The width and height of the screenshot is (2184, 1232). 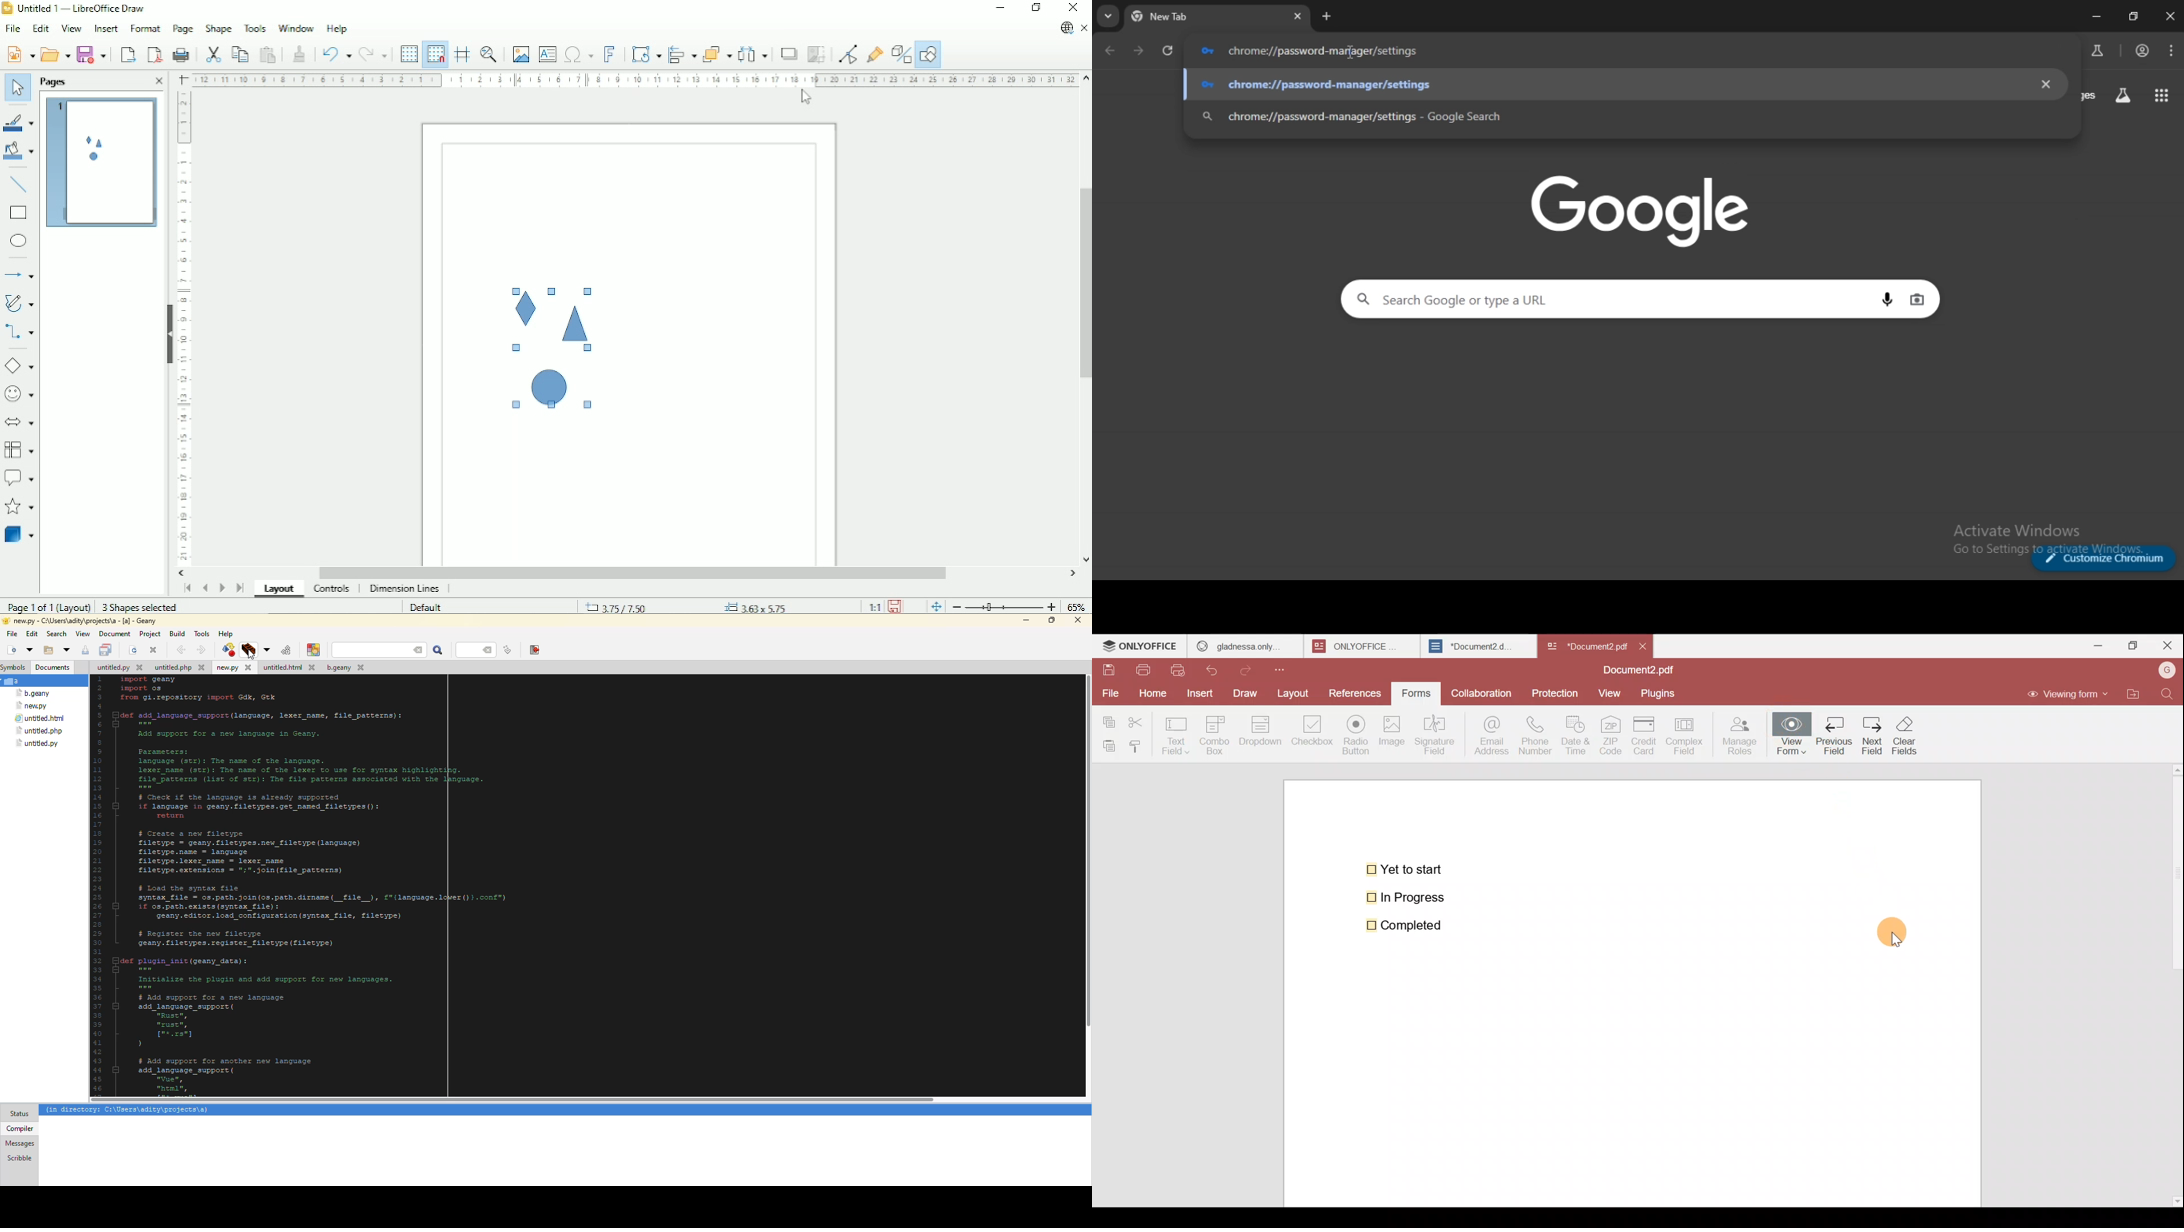 I want to click on Shapes distributed horizontally, so click(x=554, y=347).